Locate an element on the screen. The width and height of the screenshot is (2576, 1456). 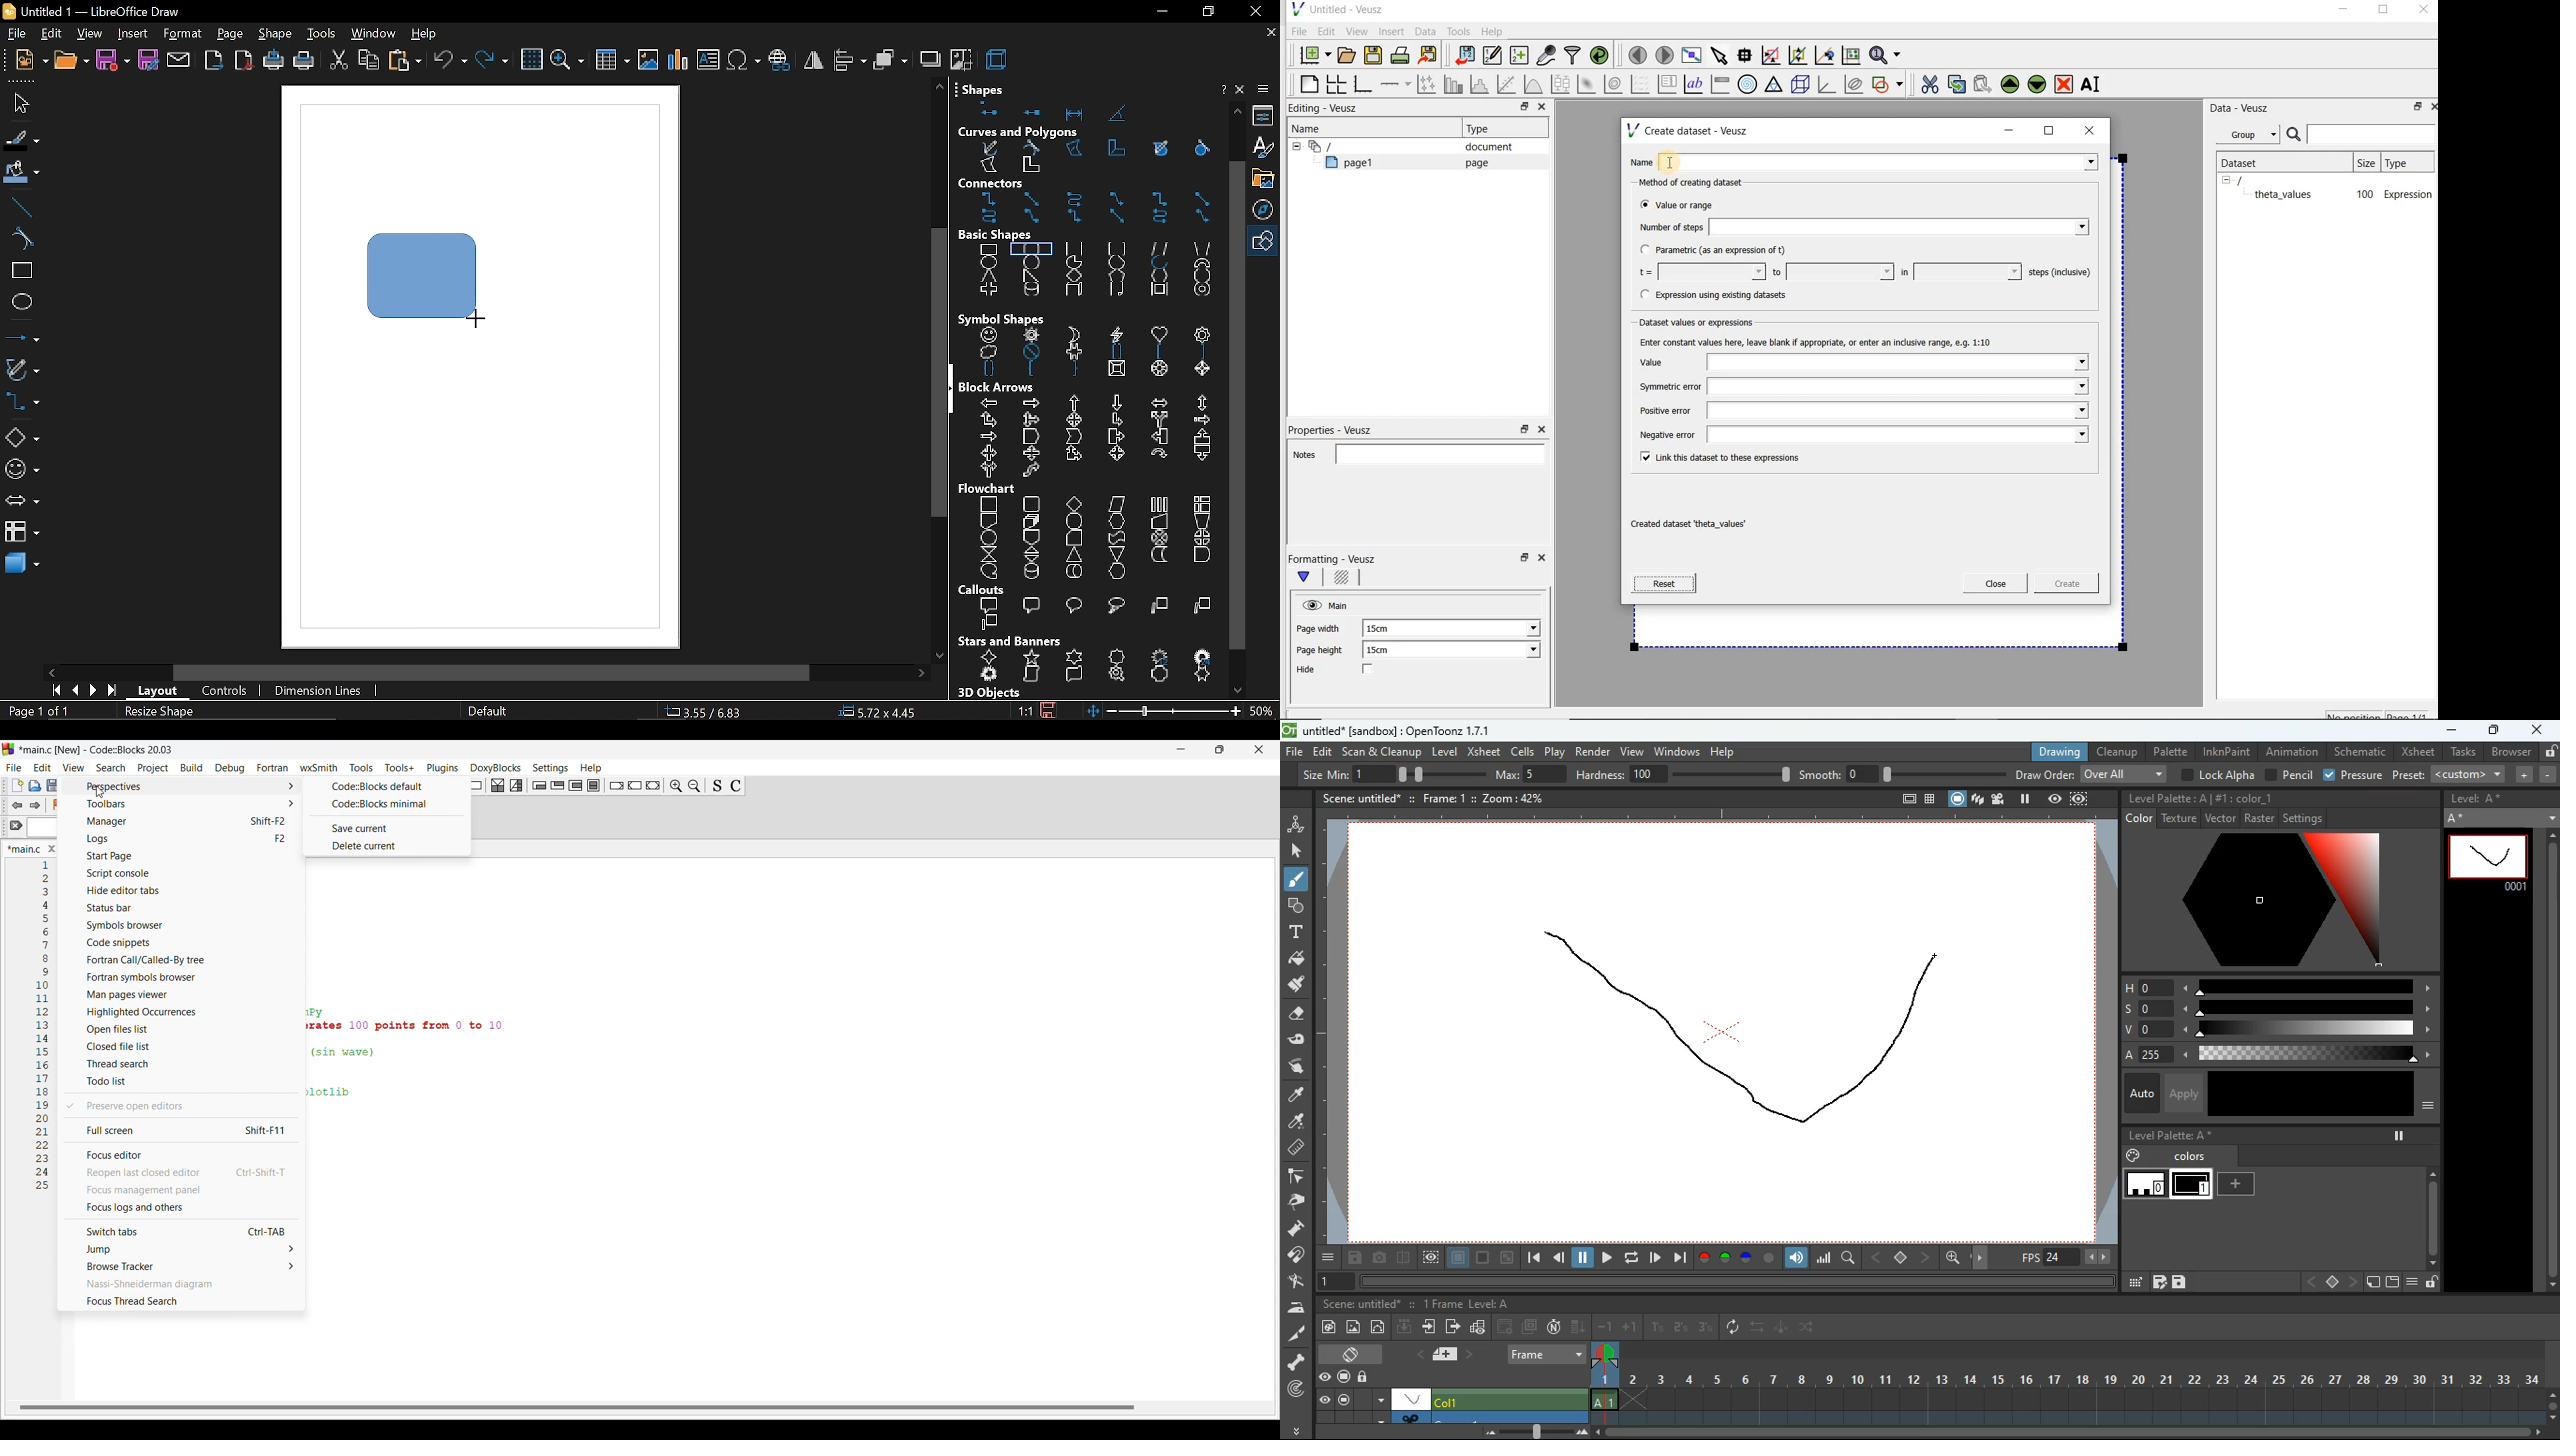
move right is located at coordinates (921, 674).